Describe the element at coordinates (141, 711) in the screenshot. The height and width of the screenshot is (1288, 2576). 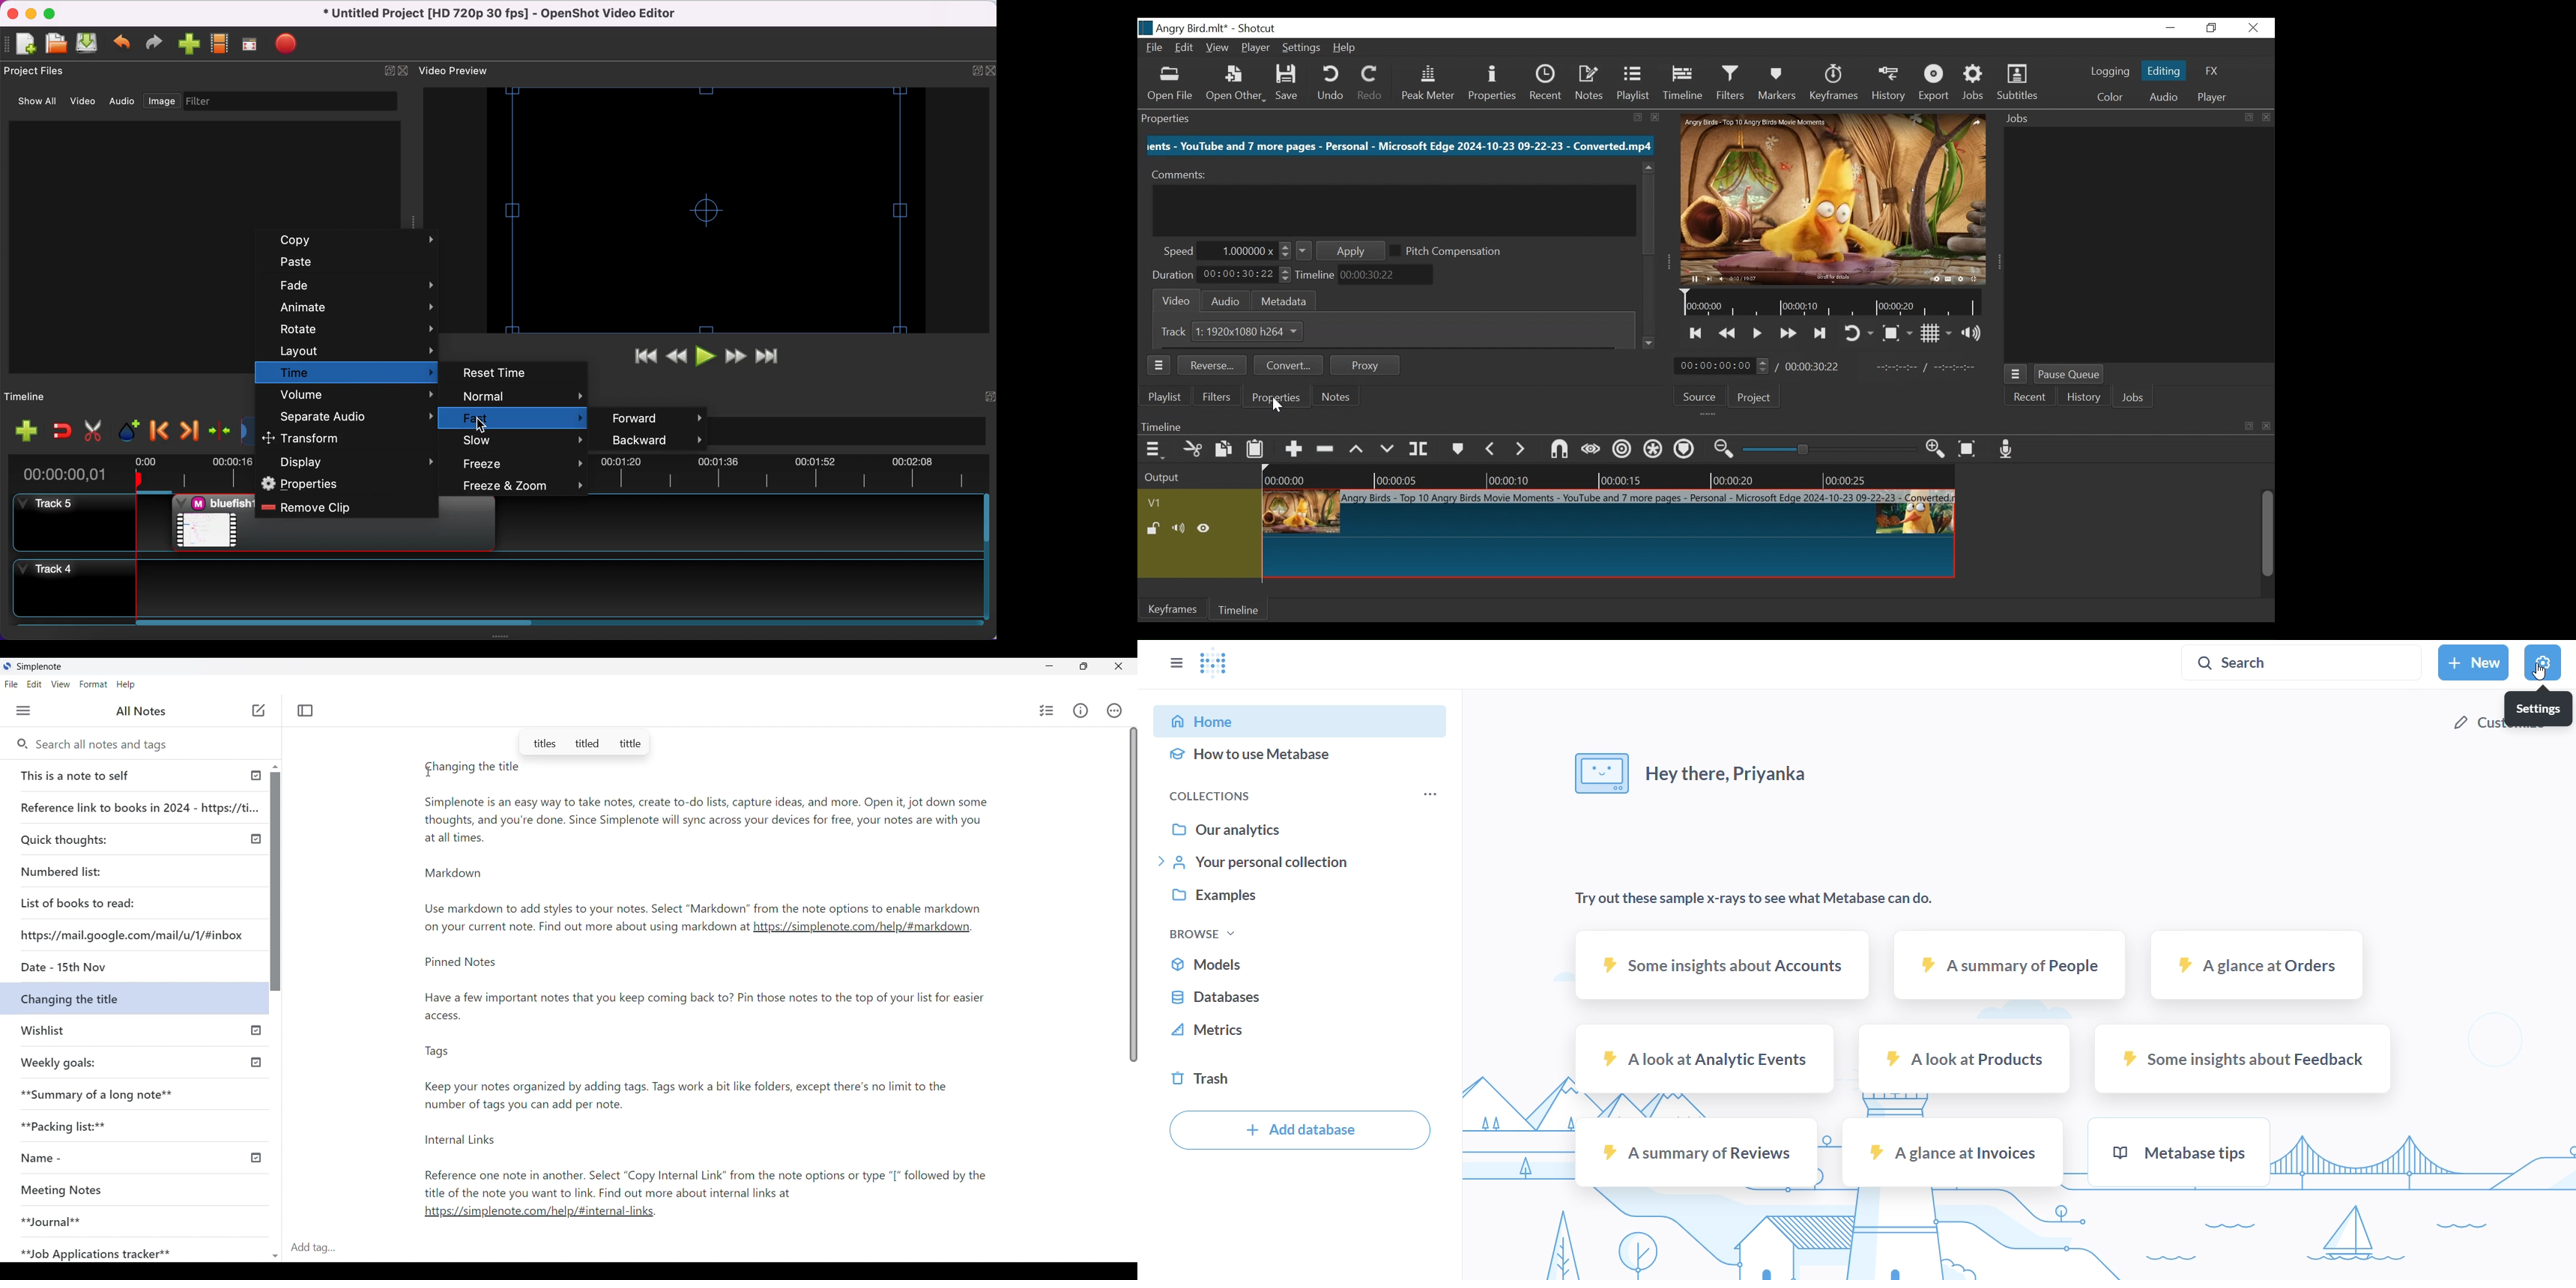
I see `Title of left panel` at that location.